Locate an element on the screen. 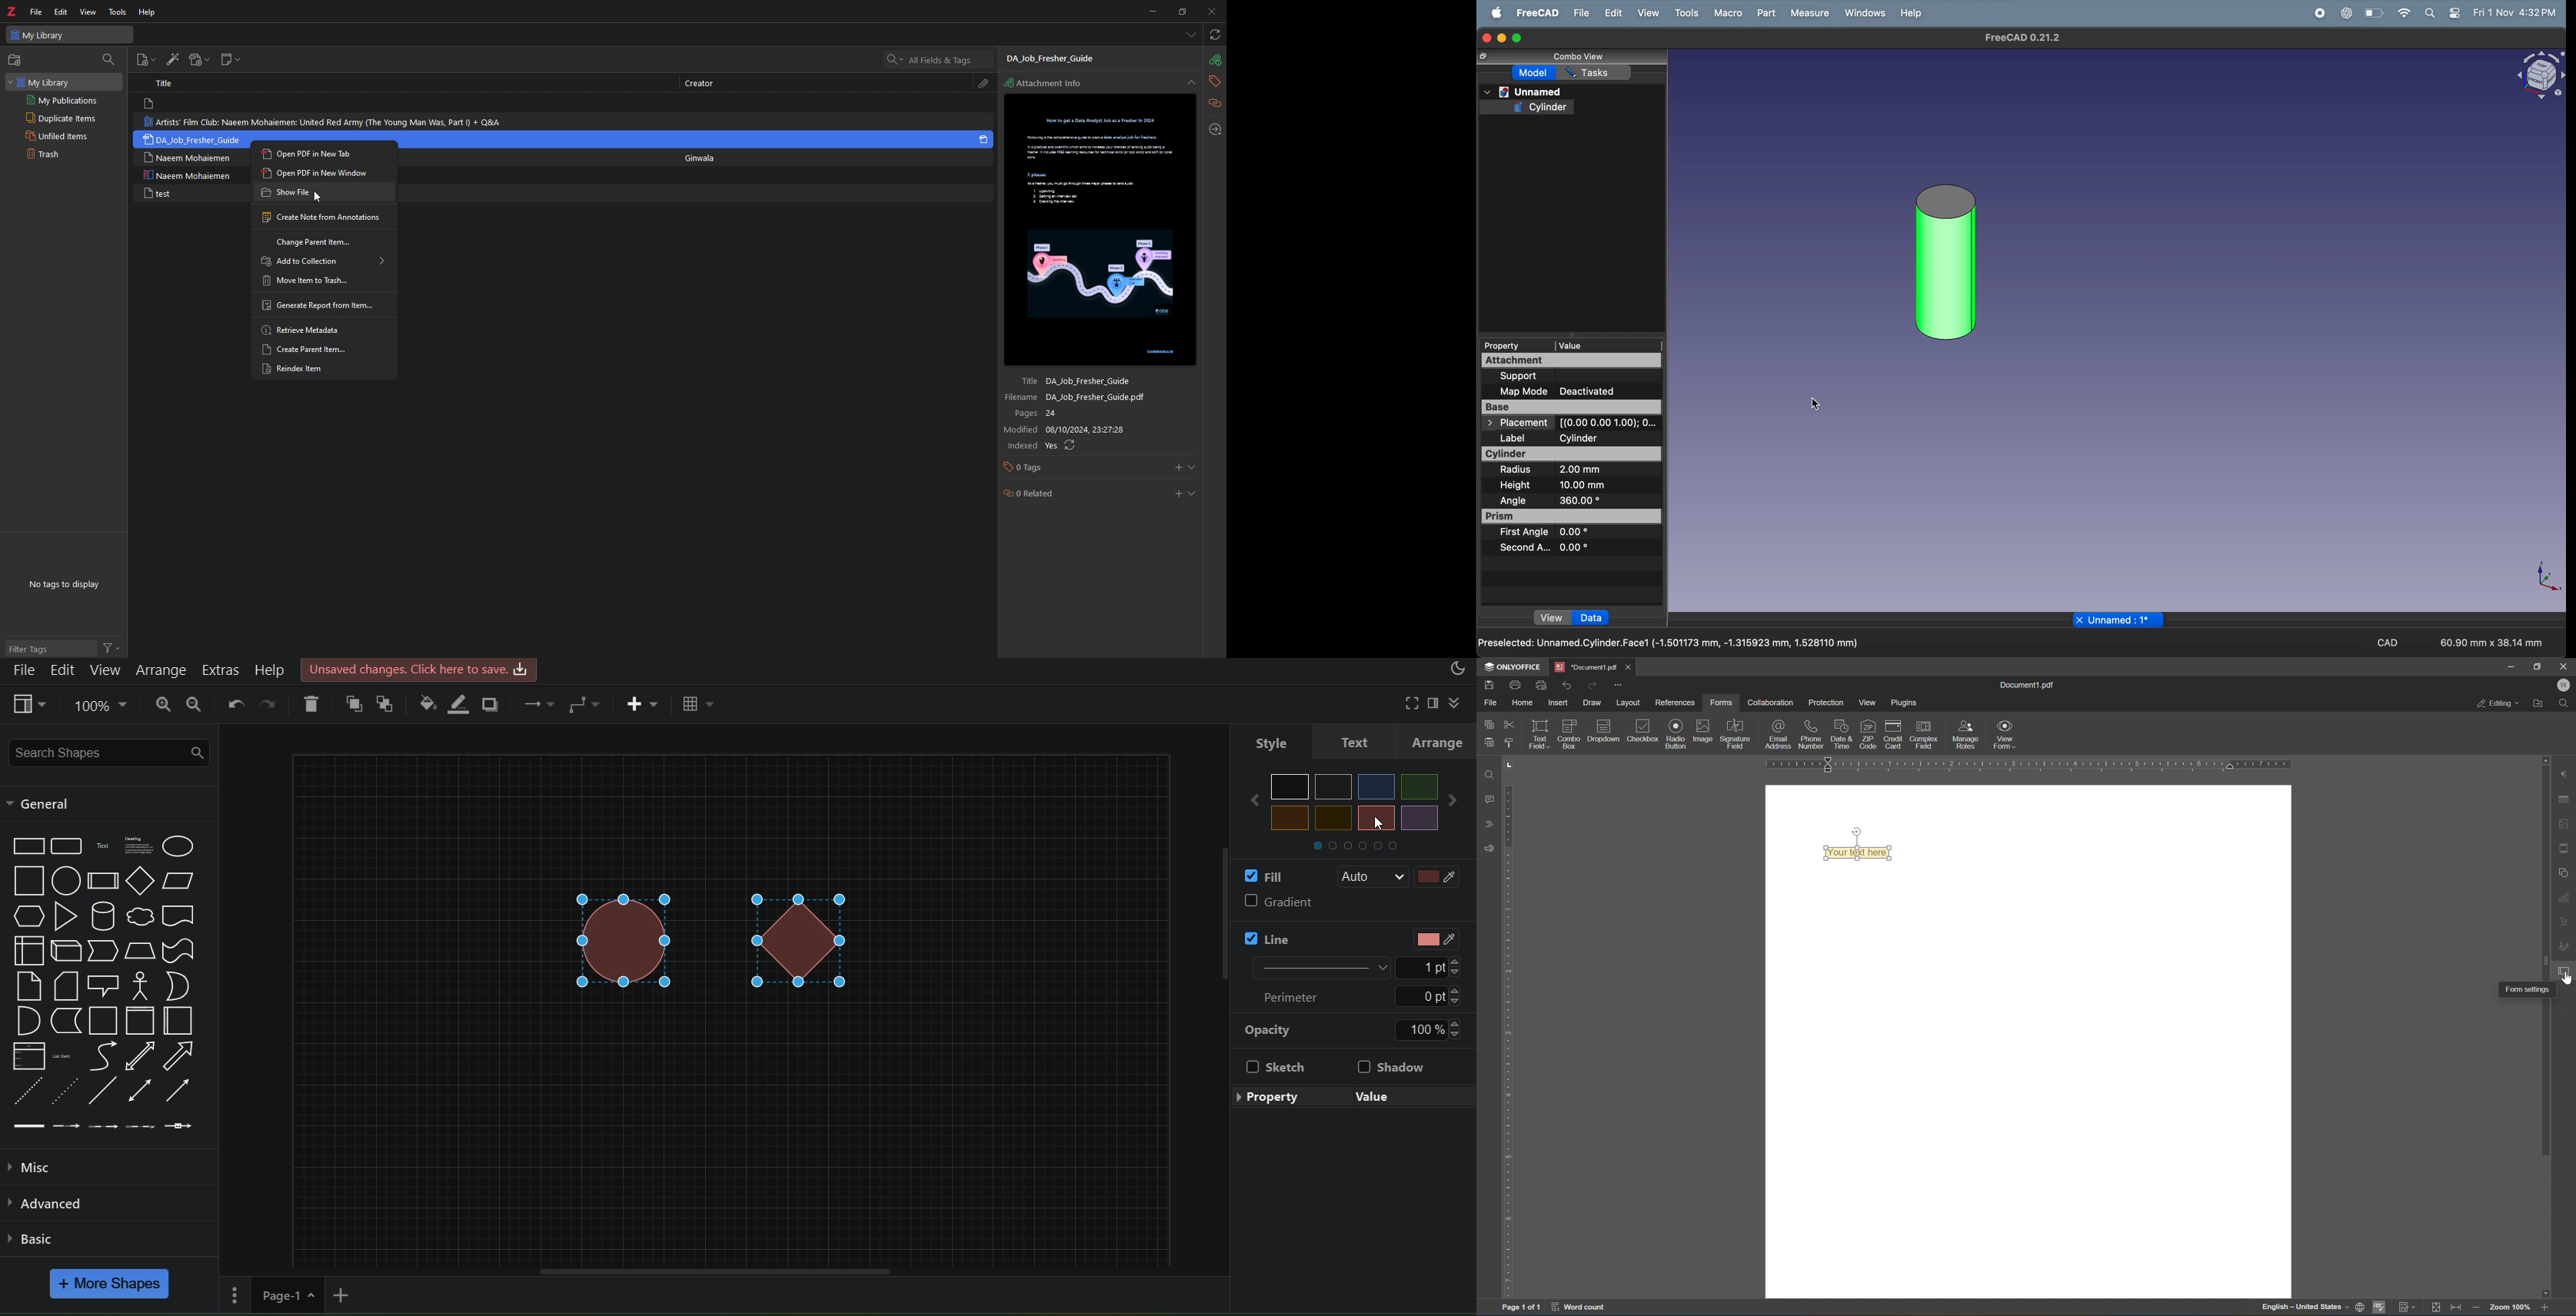 The image size is (2576, 1316). record is located at coordinates (2317, 13).